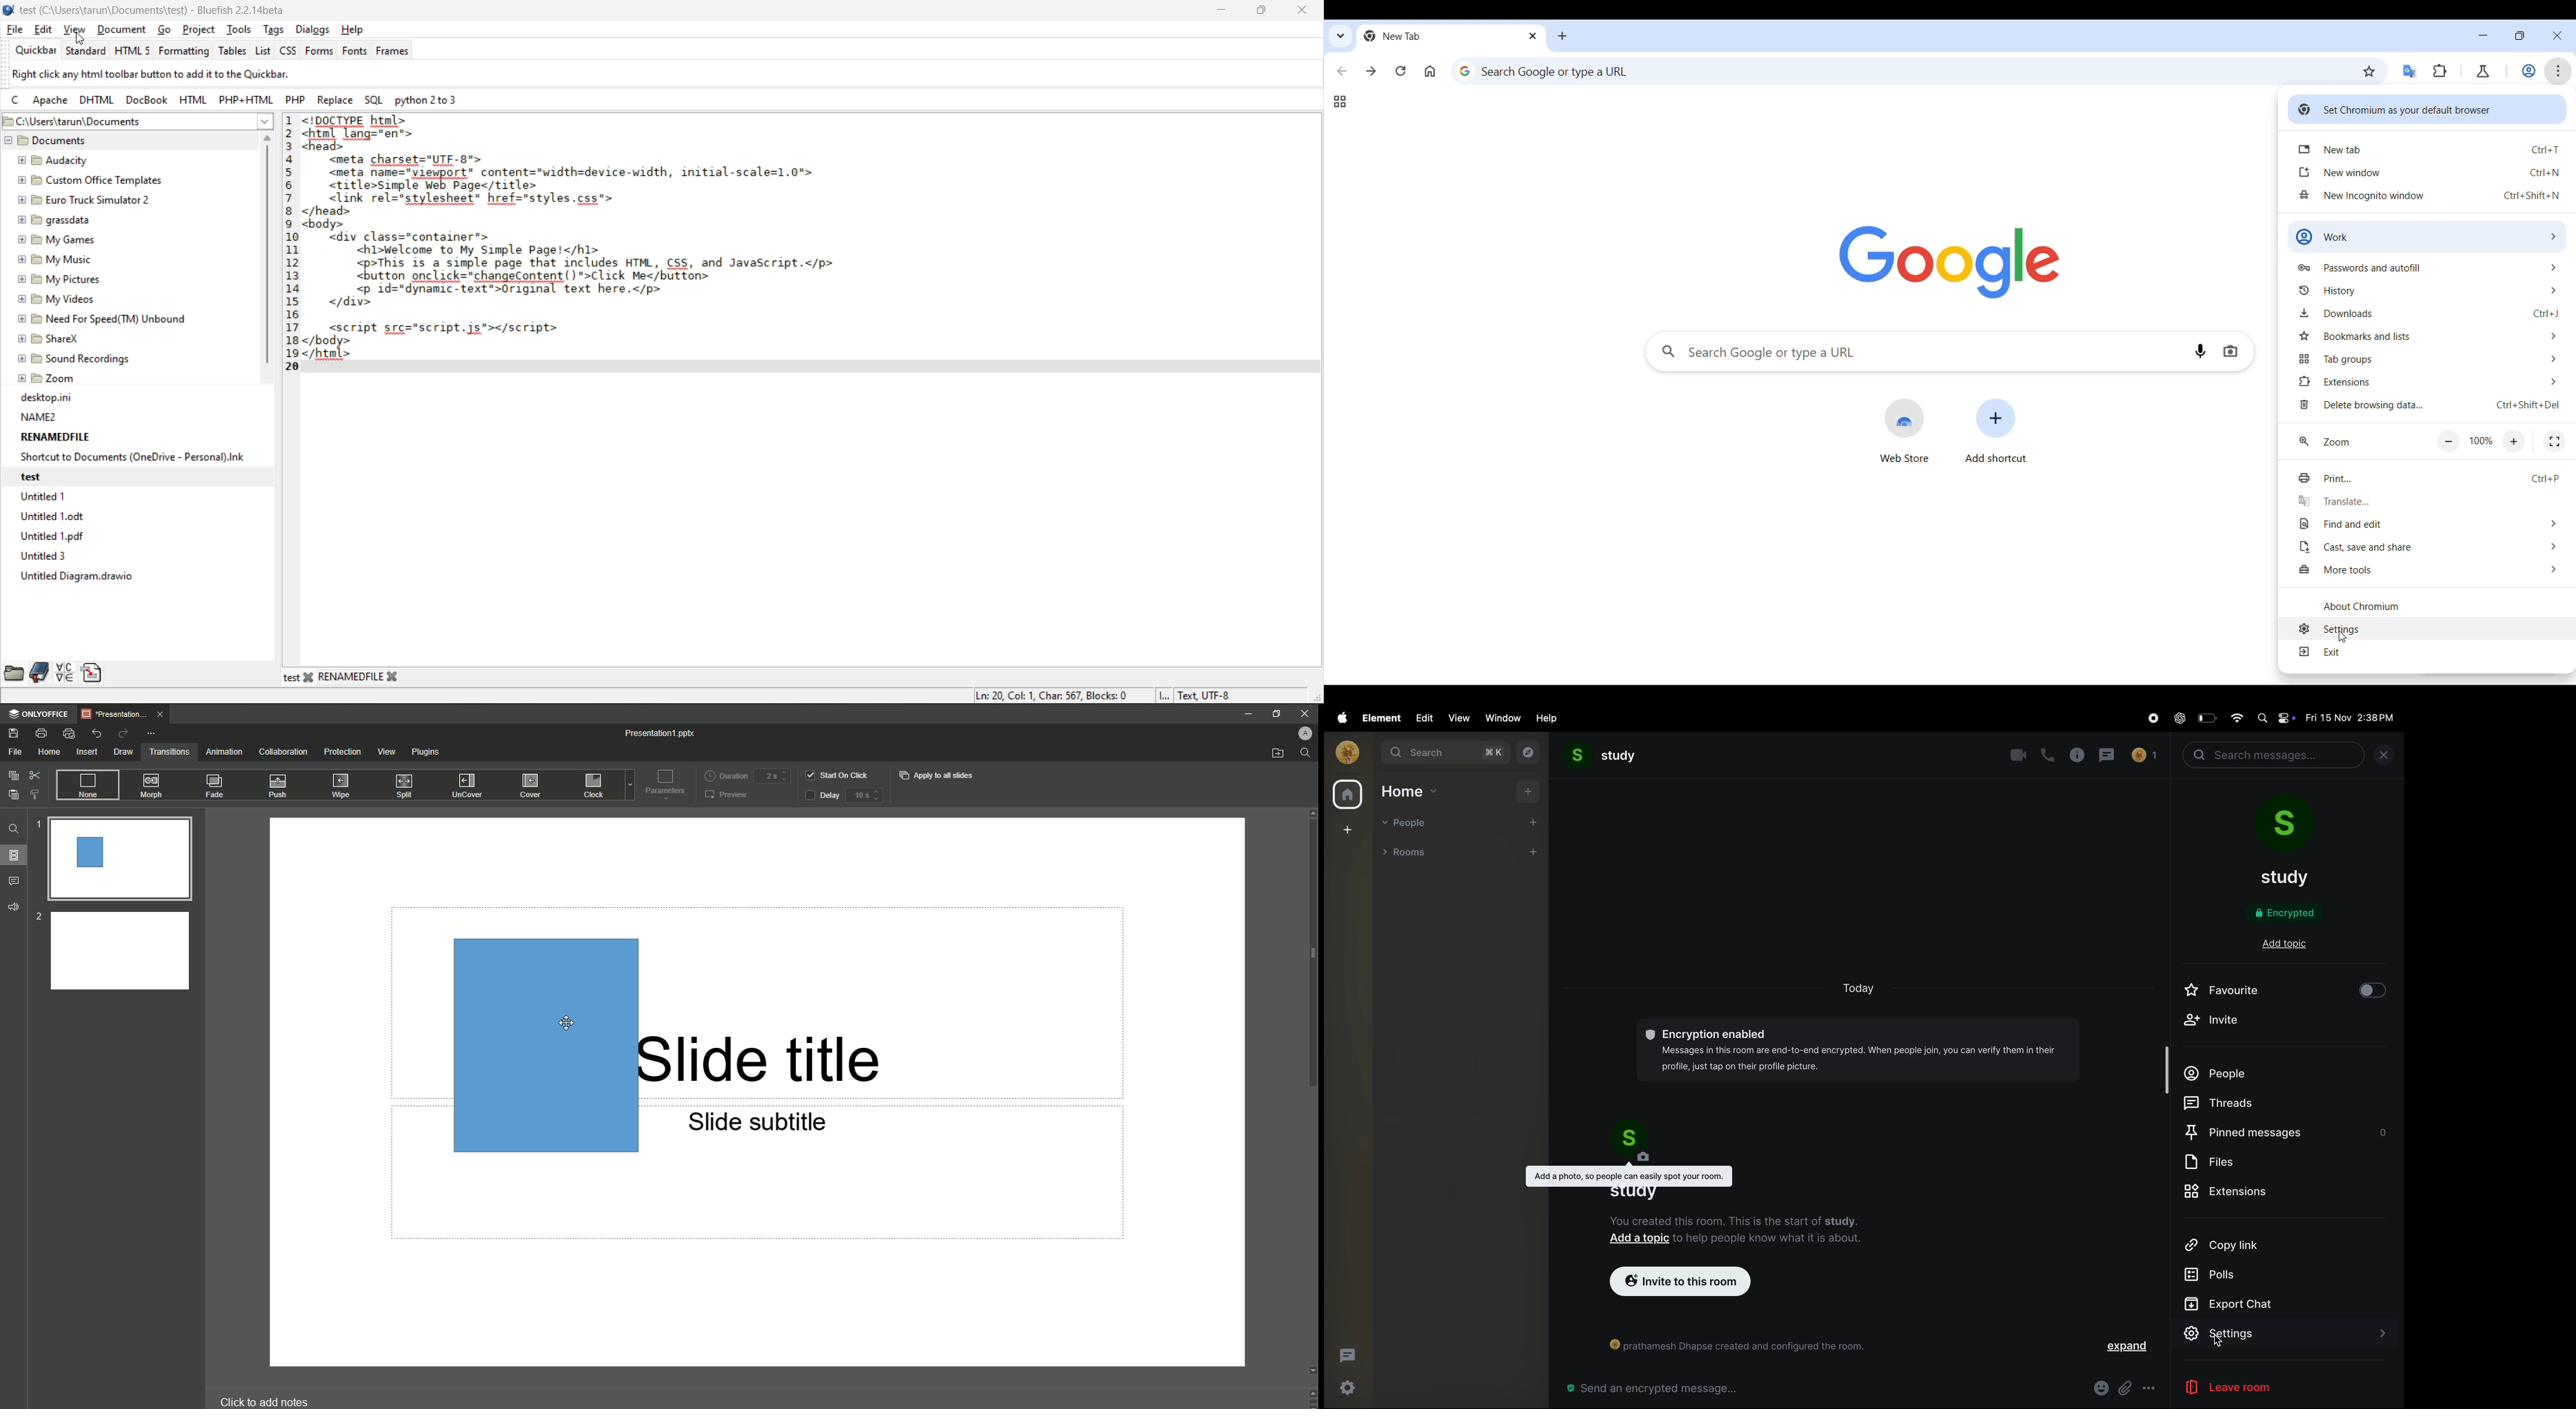 The height and width of the screenshot is (1428, 2576). Describe the element at coordinates (1310, 813) in the screenshot. I see `move up` at that location.